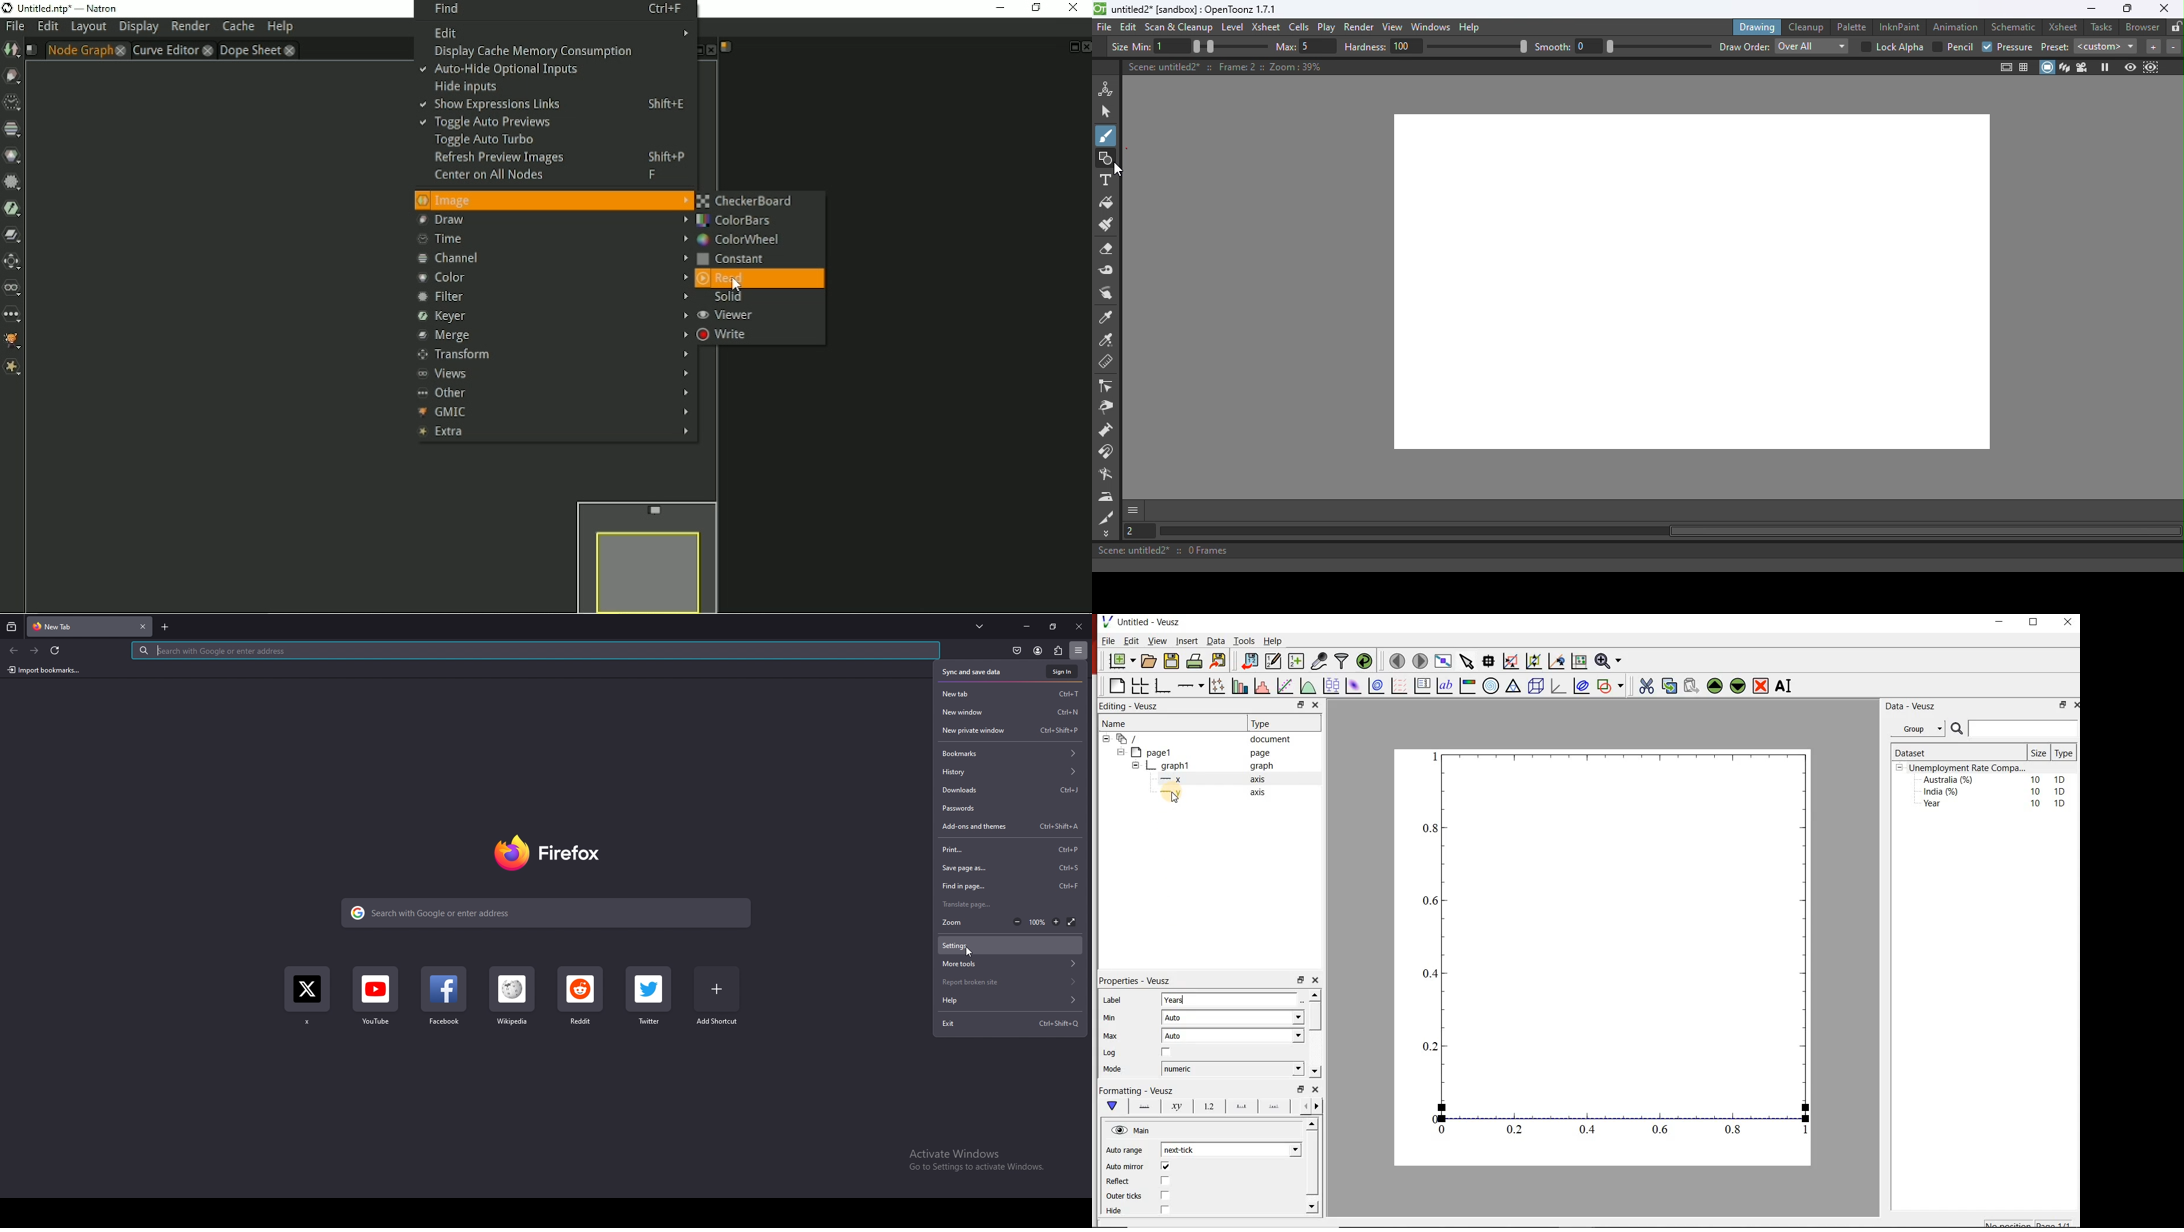  I want to click on minimize, so click(1028, 626).